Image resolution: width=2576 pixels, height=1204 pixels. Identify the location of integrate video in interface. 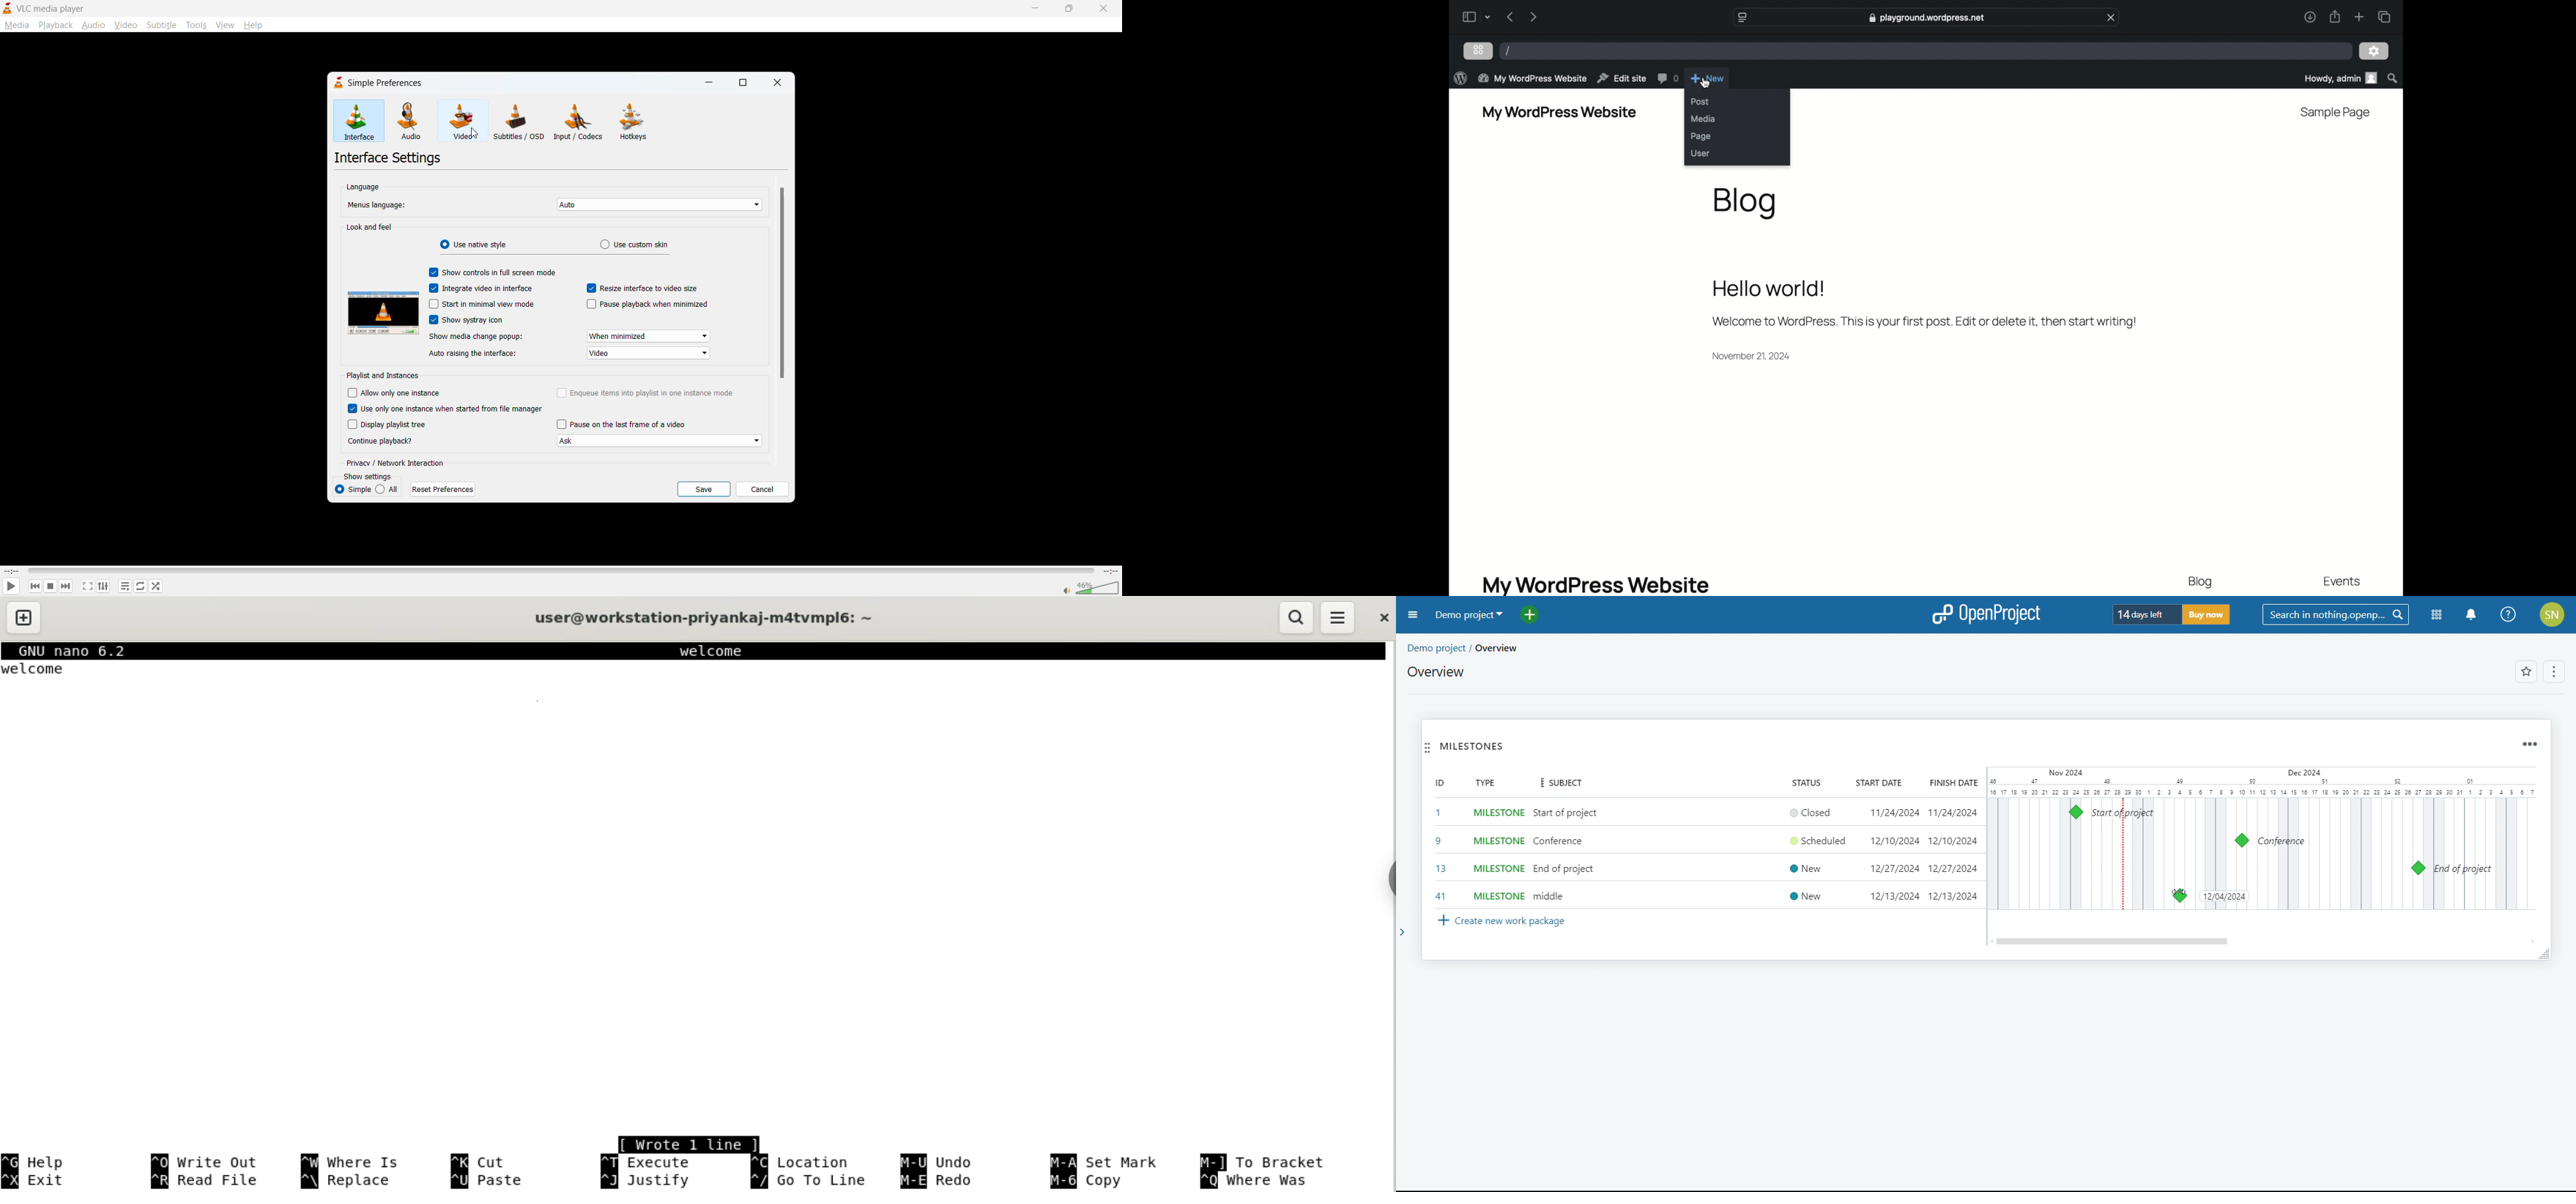
(483, 287).